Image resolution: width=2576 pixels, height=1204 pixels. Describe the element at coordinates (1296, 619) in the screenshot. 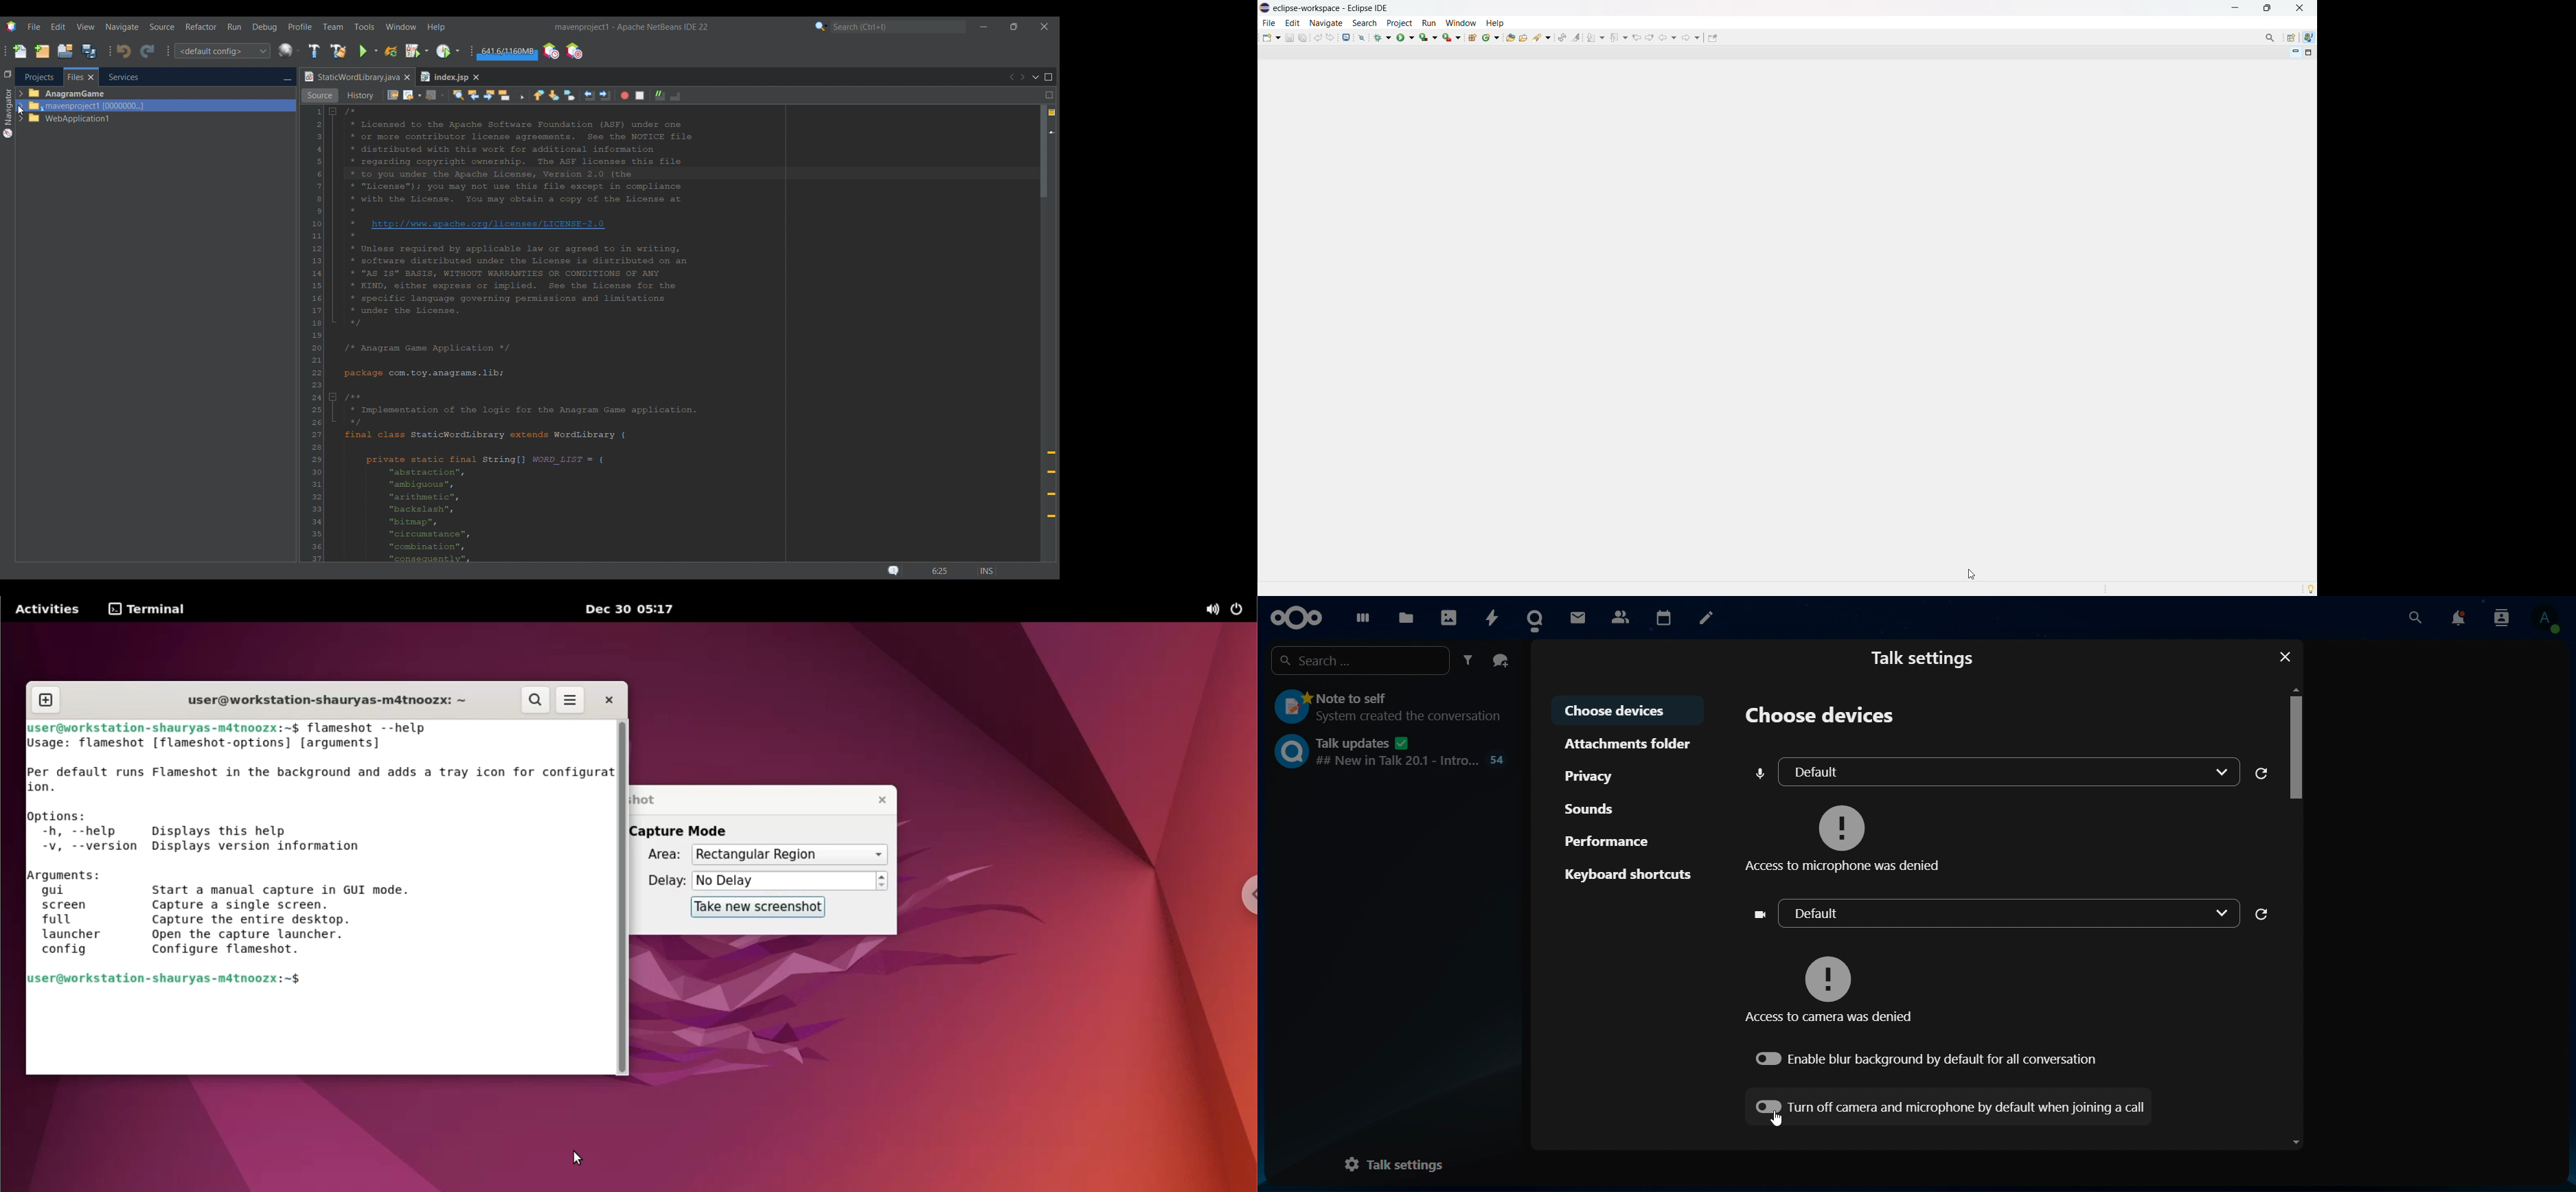

I see `icon` at that location.